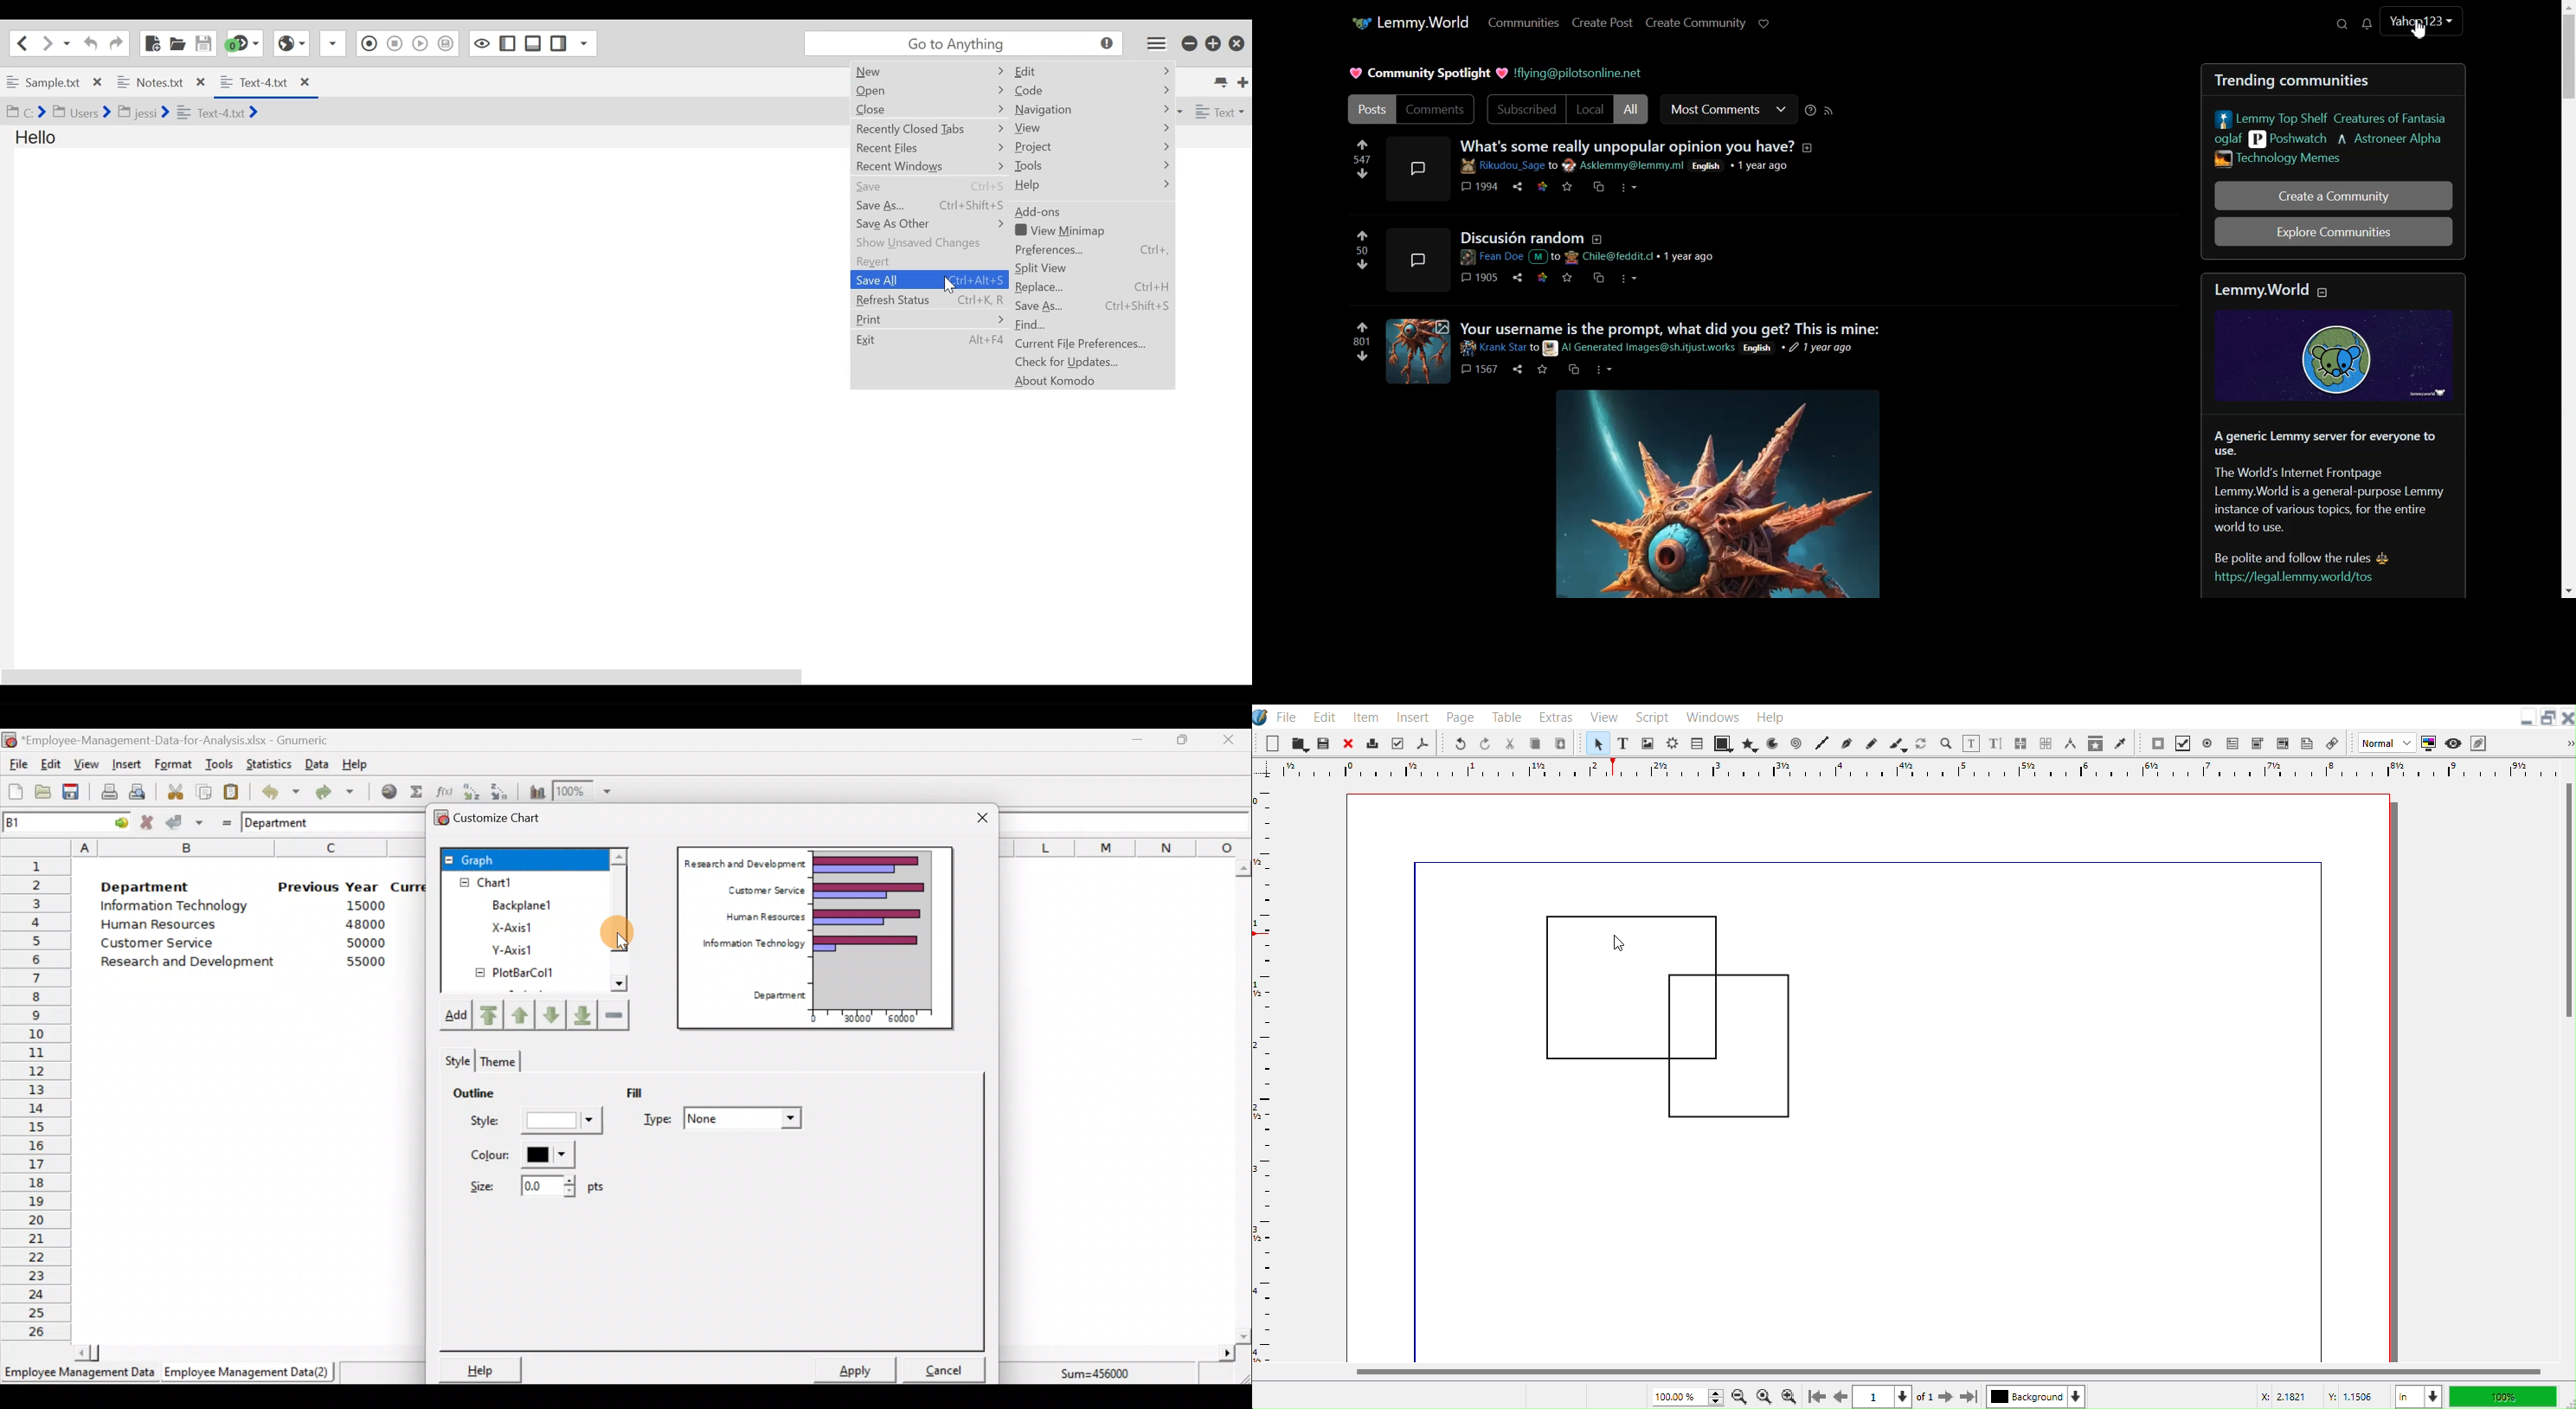 This screenshot has height=1428, width=2576. I want to click on Recent Windows, so click(929, 166).